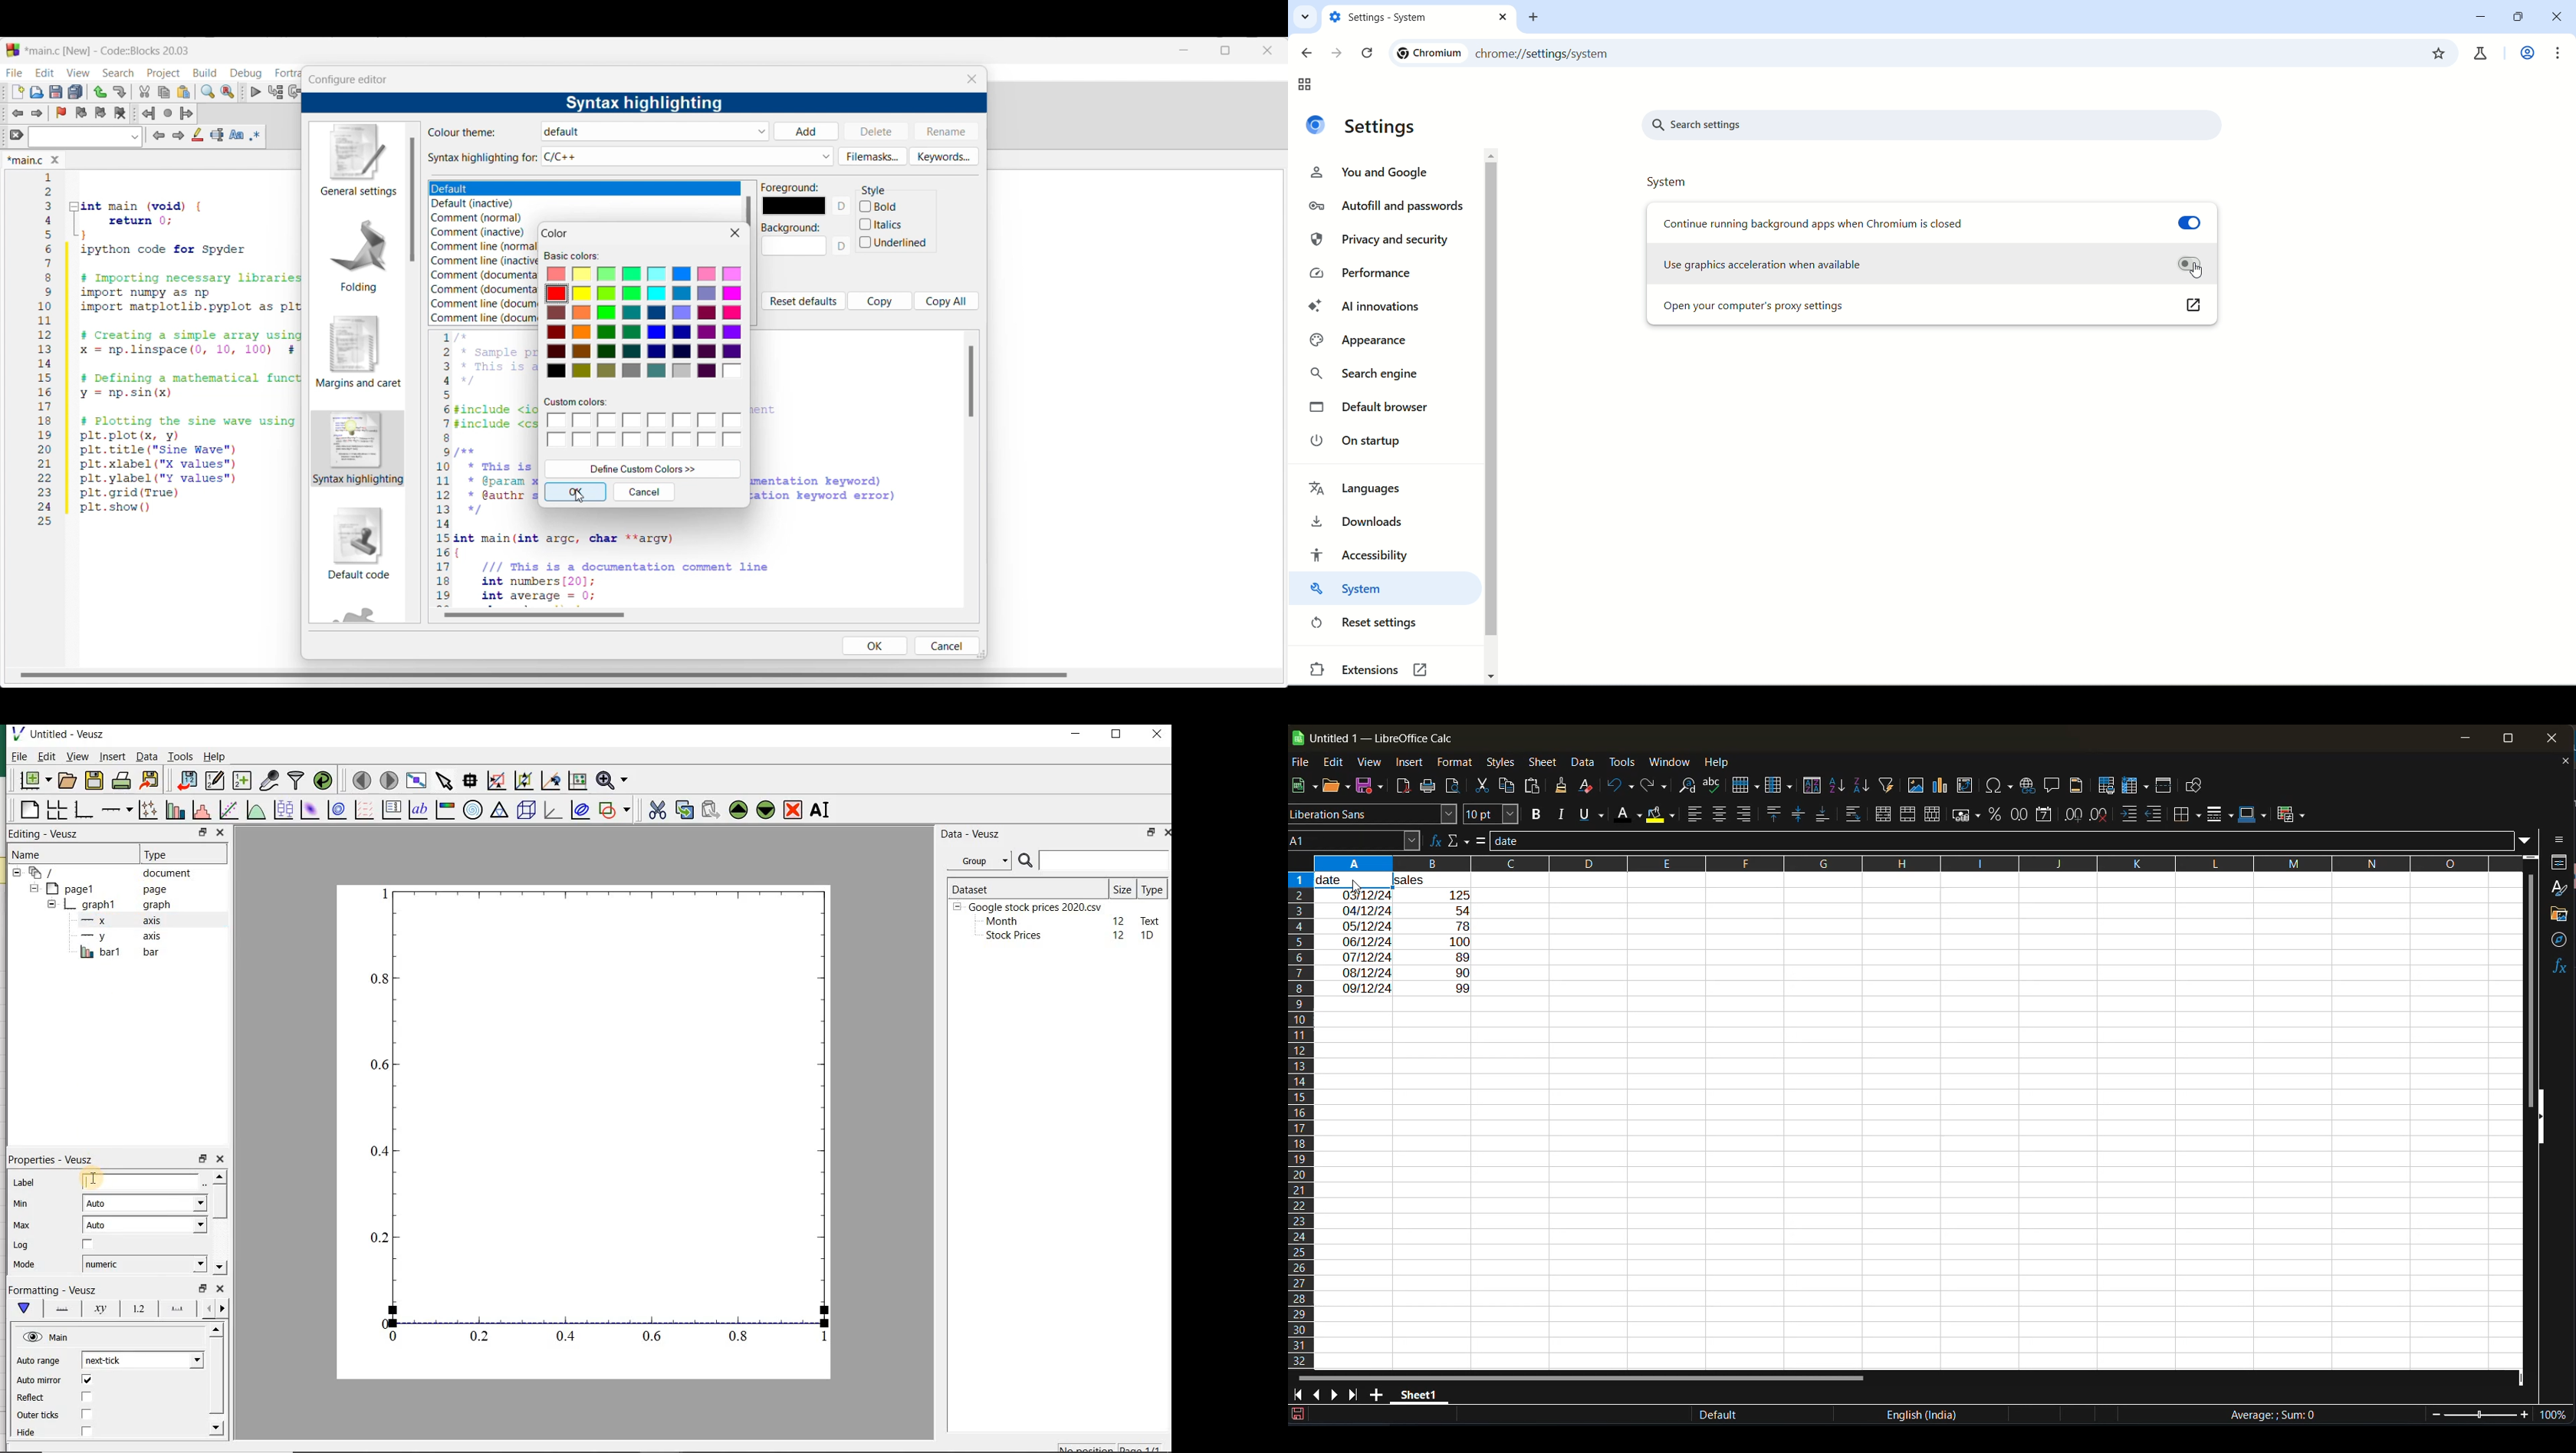 The height and width of the screenshot is (1456, 2576). I want to click on Edit, so click(45, 756).